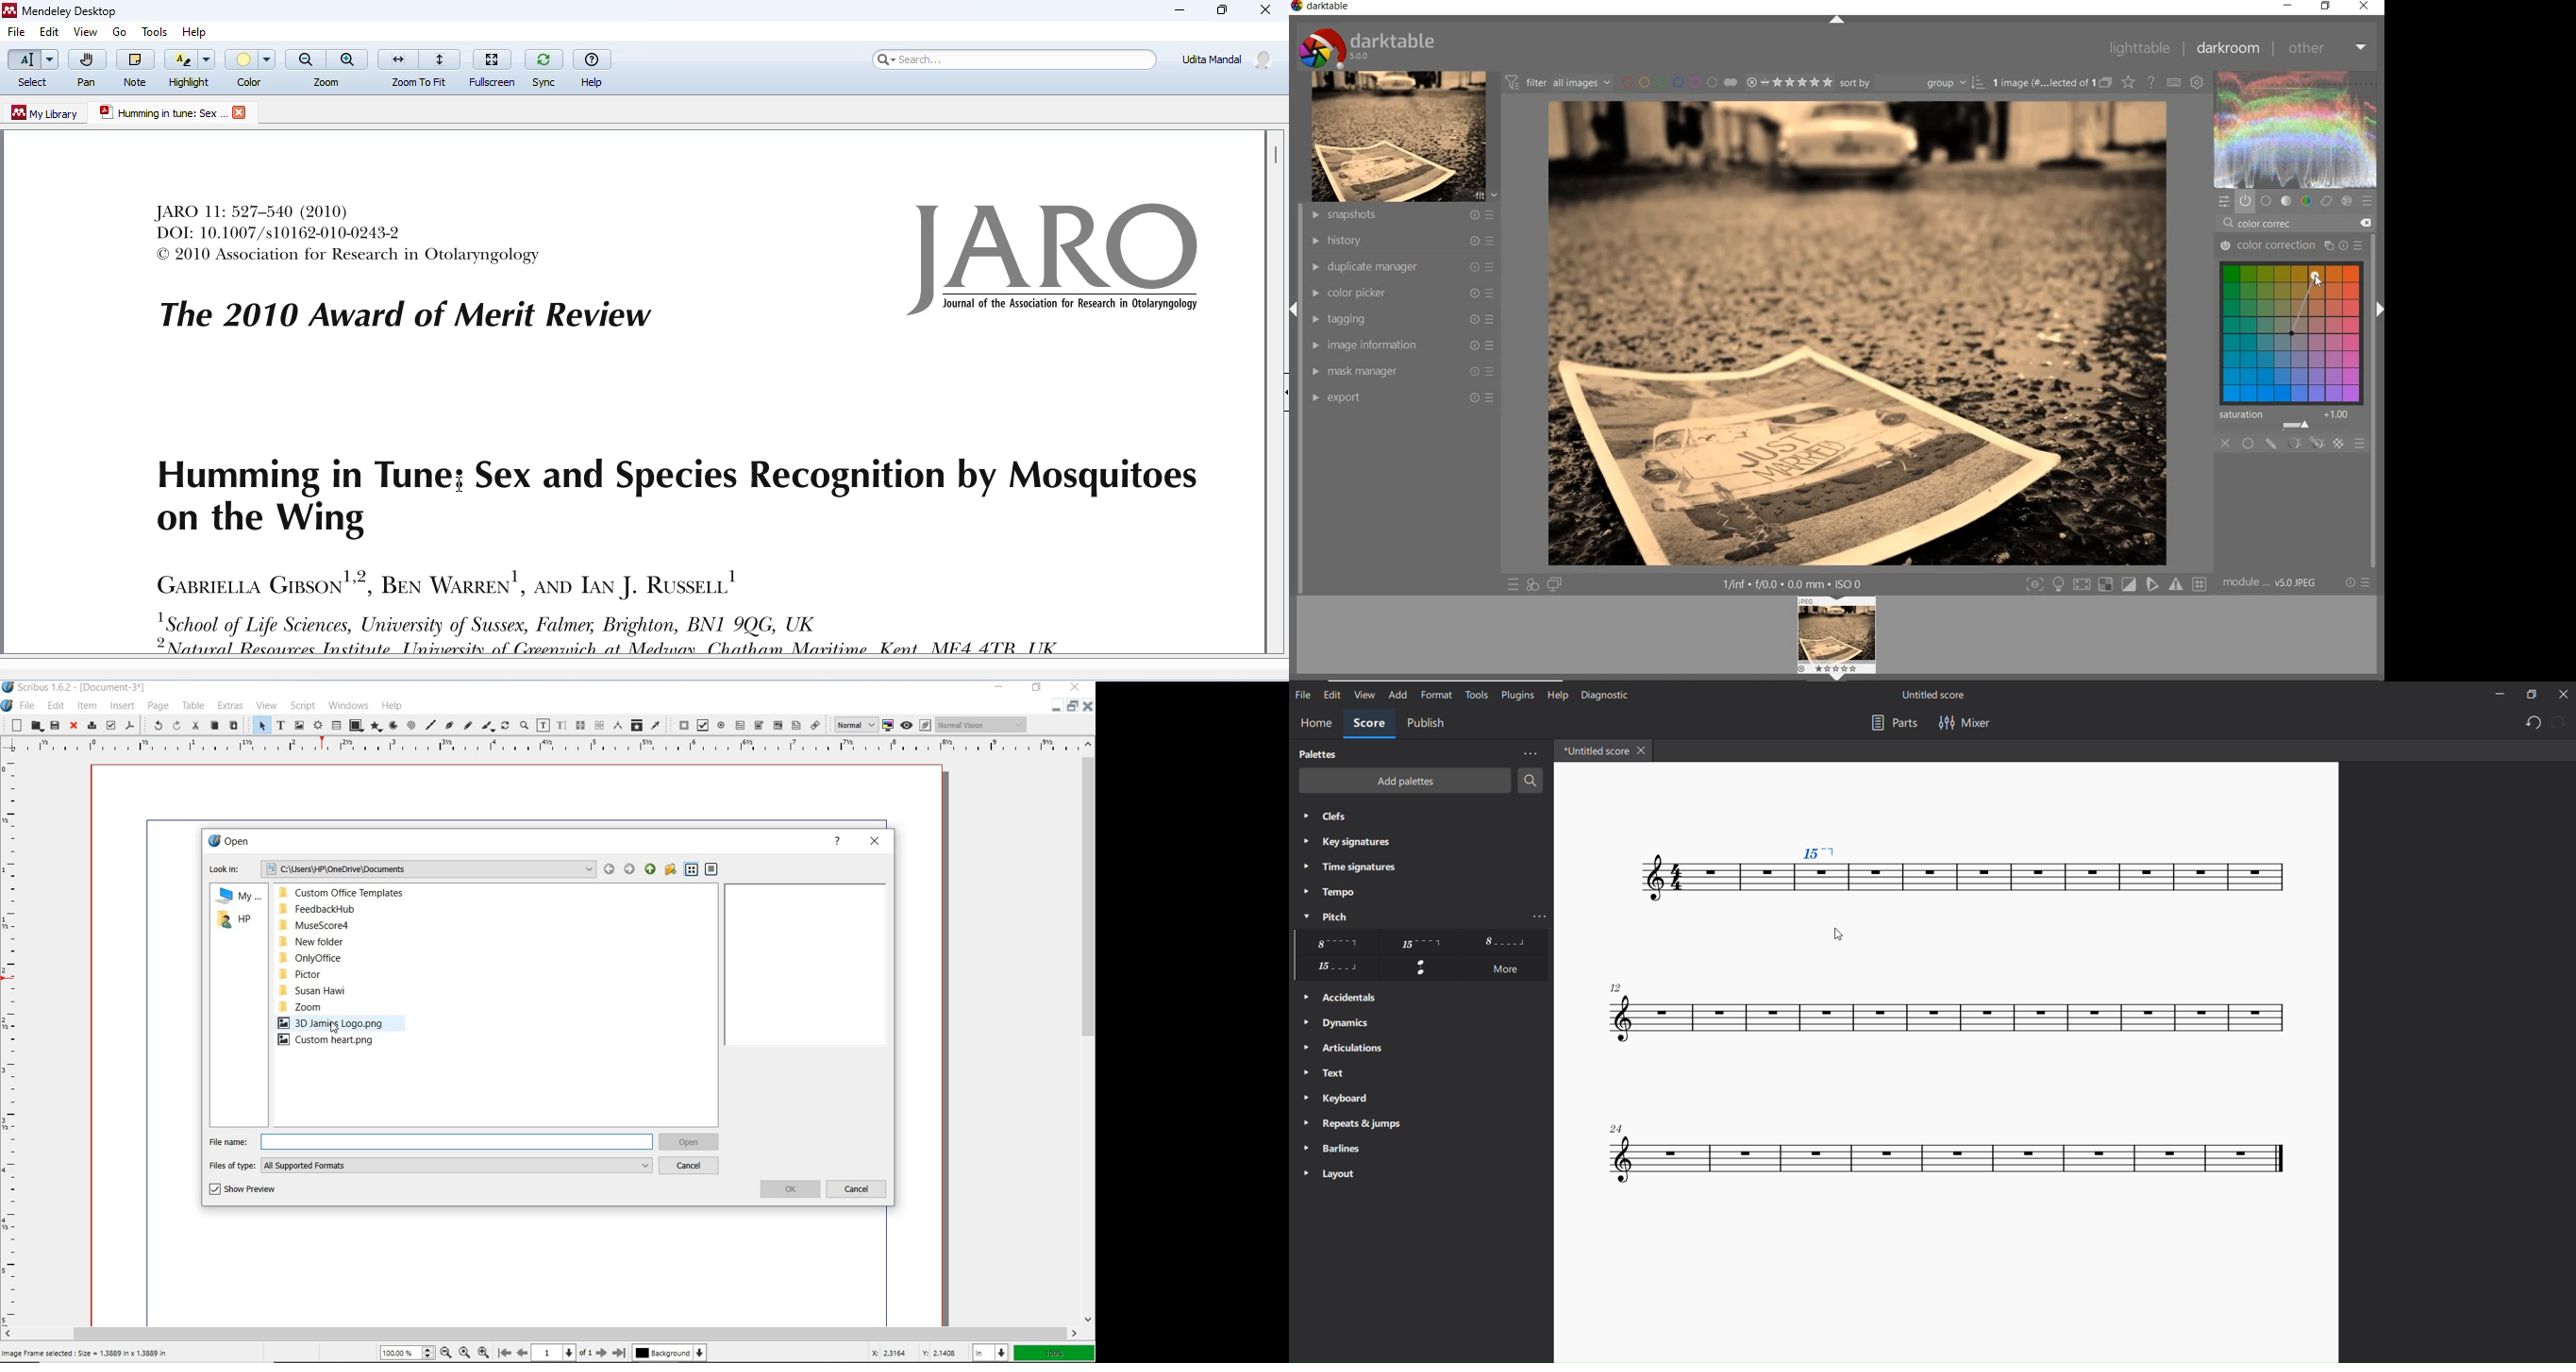 The height and width of the screenshot is (1372, 2576). What do you see at coordinates (691, 1142) in the screenshot?
I see `OPEN` at bounding box center [691, 1142].